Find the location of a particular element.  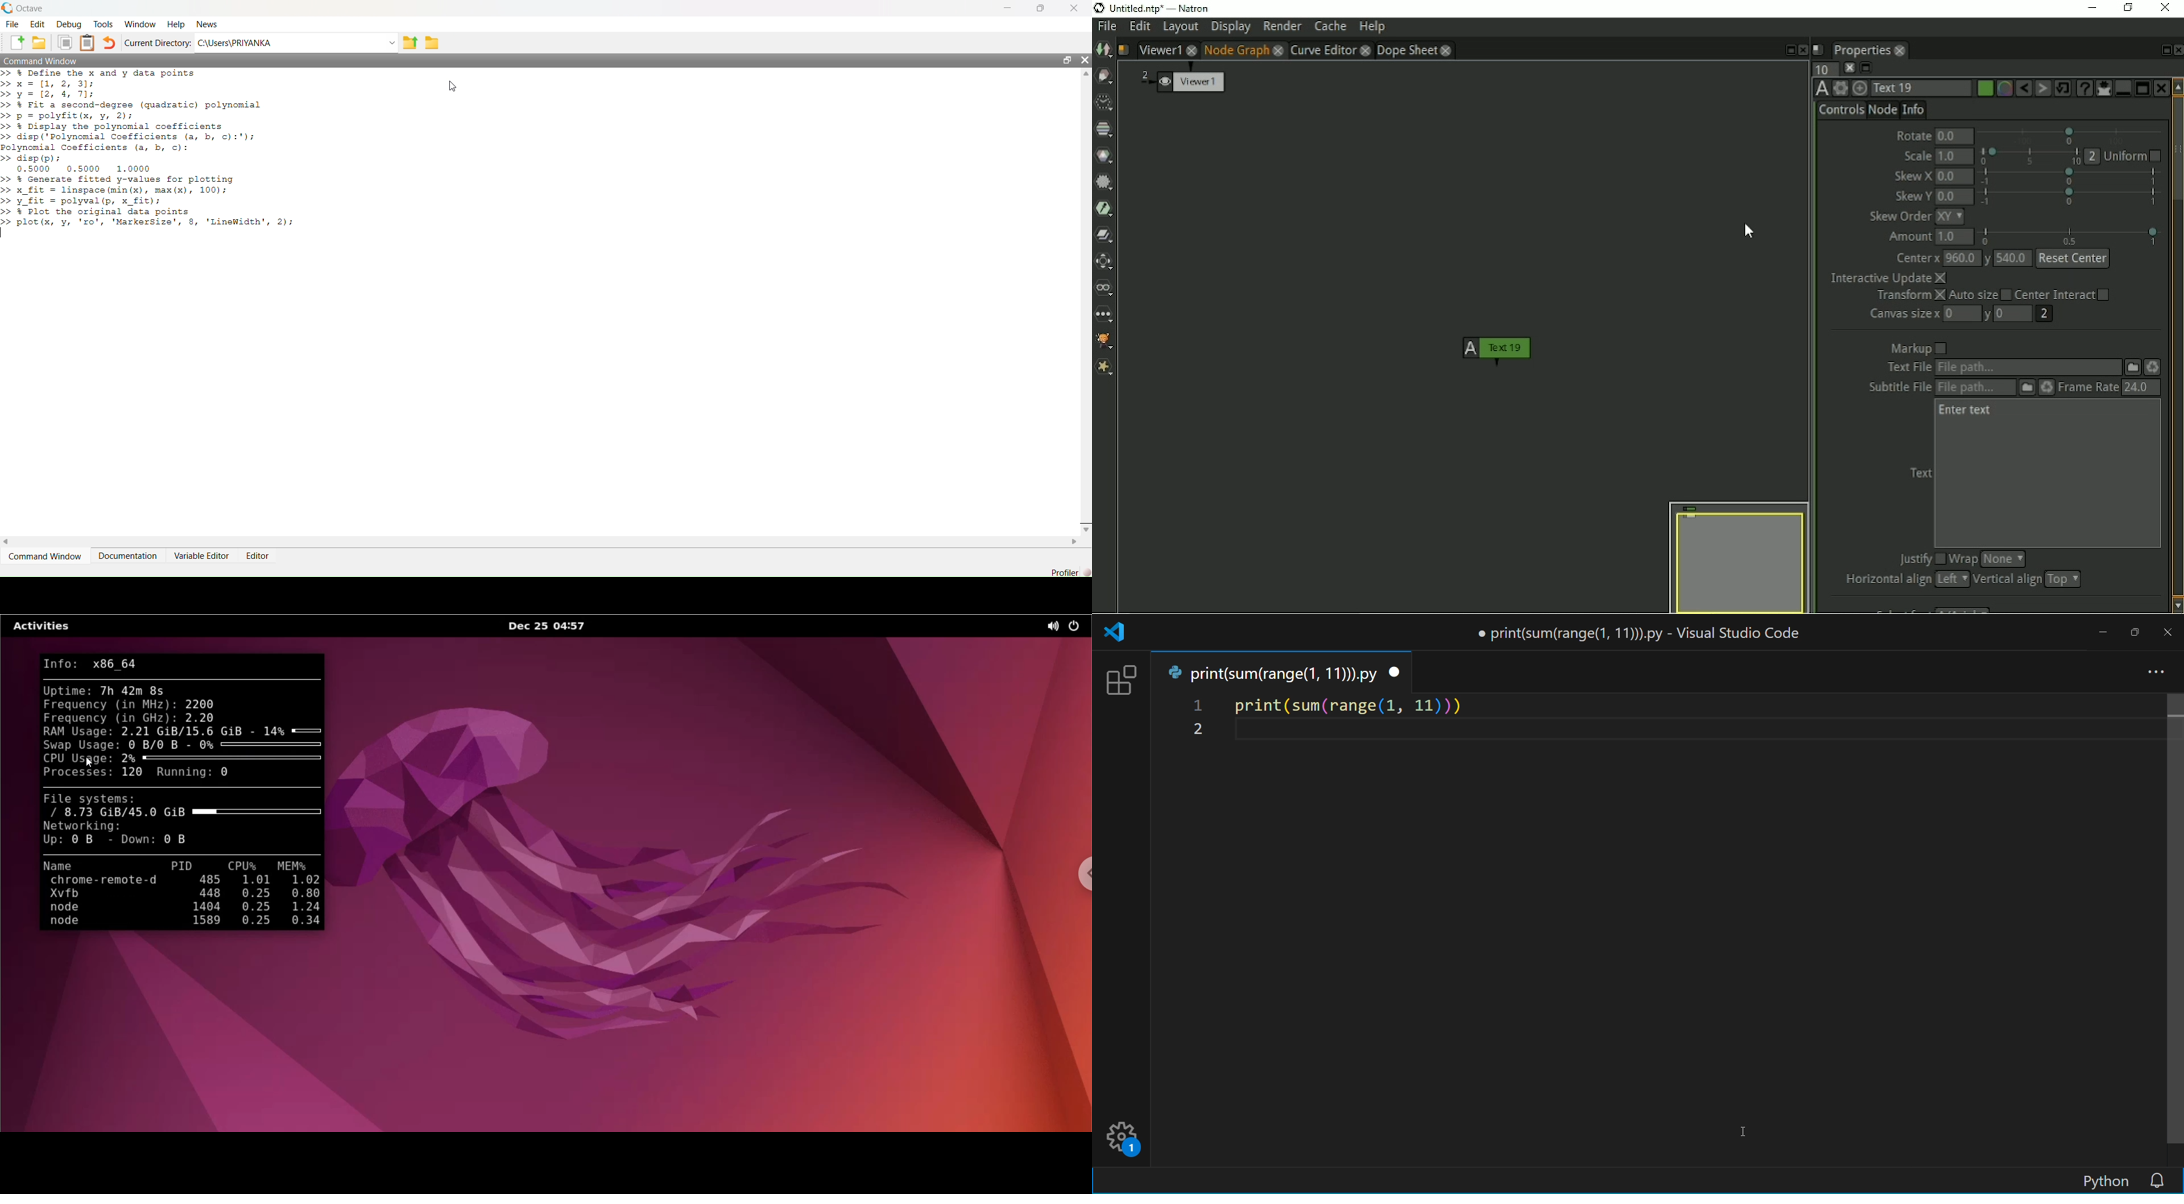

minimize is located at coordinates (2104, 633).